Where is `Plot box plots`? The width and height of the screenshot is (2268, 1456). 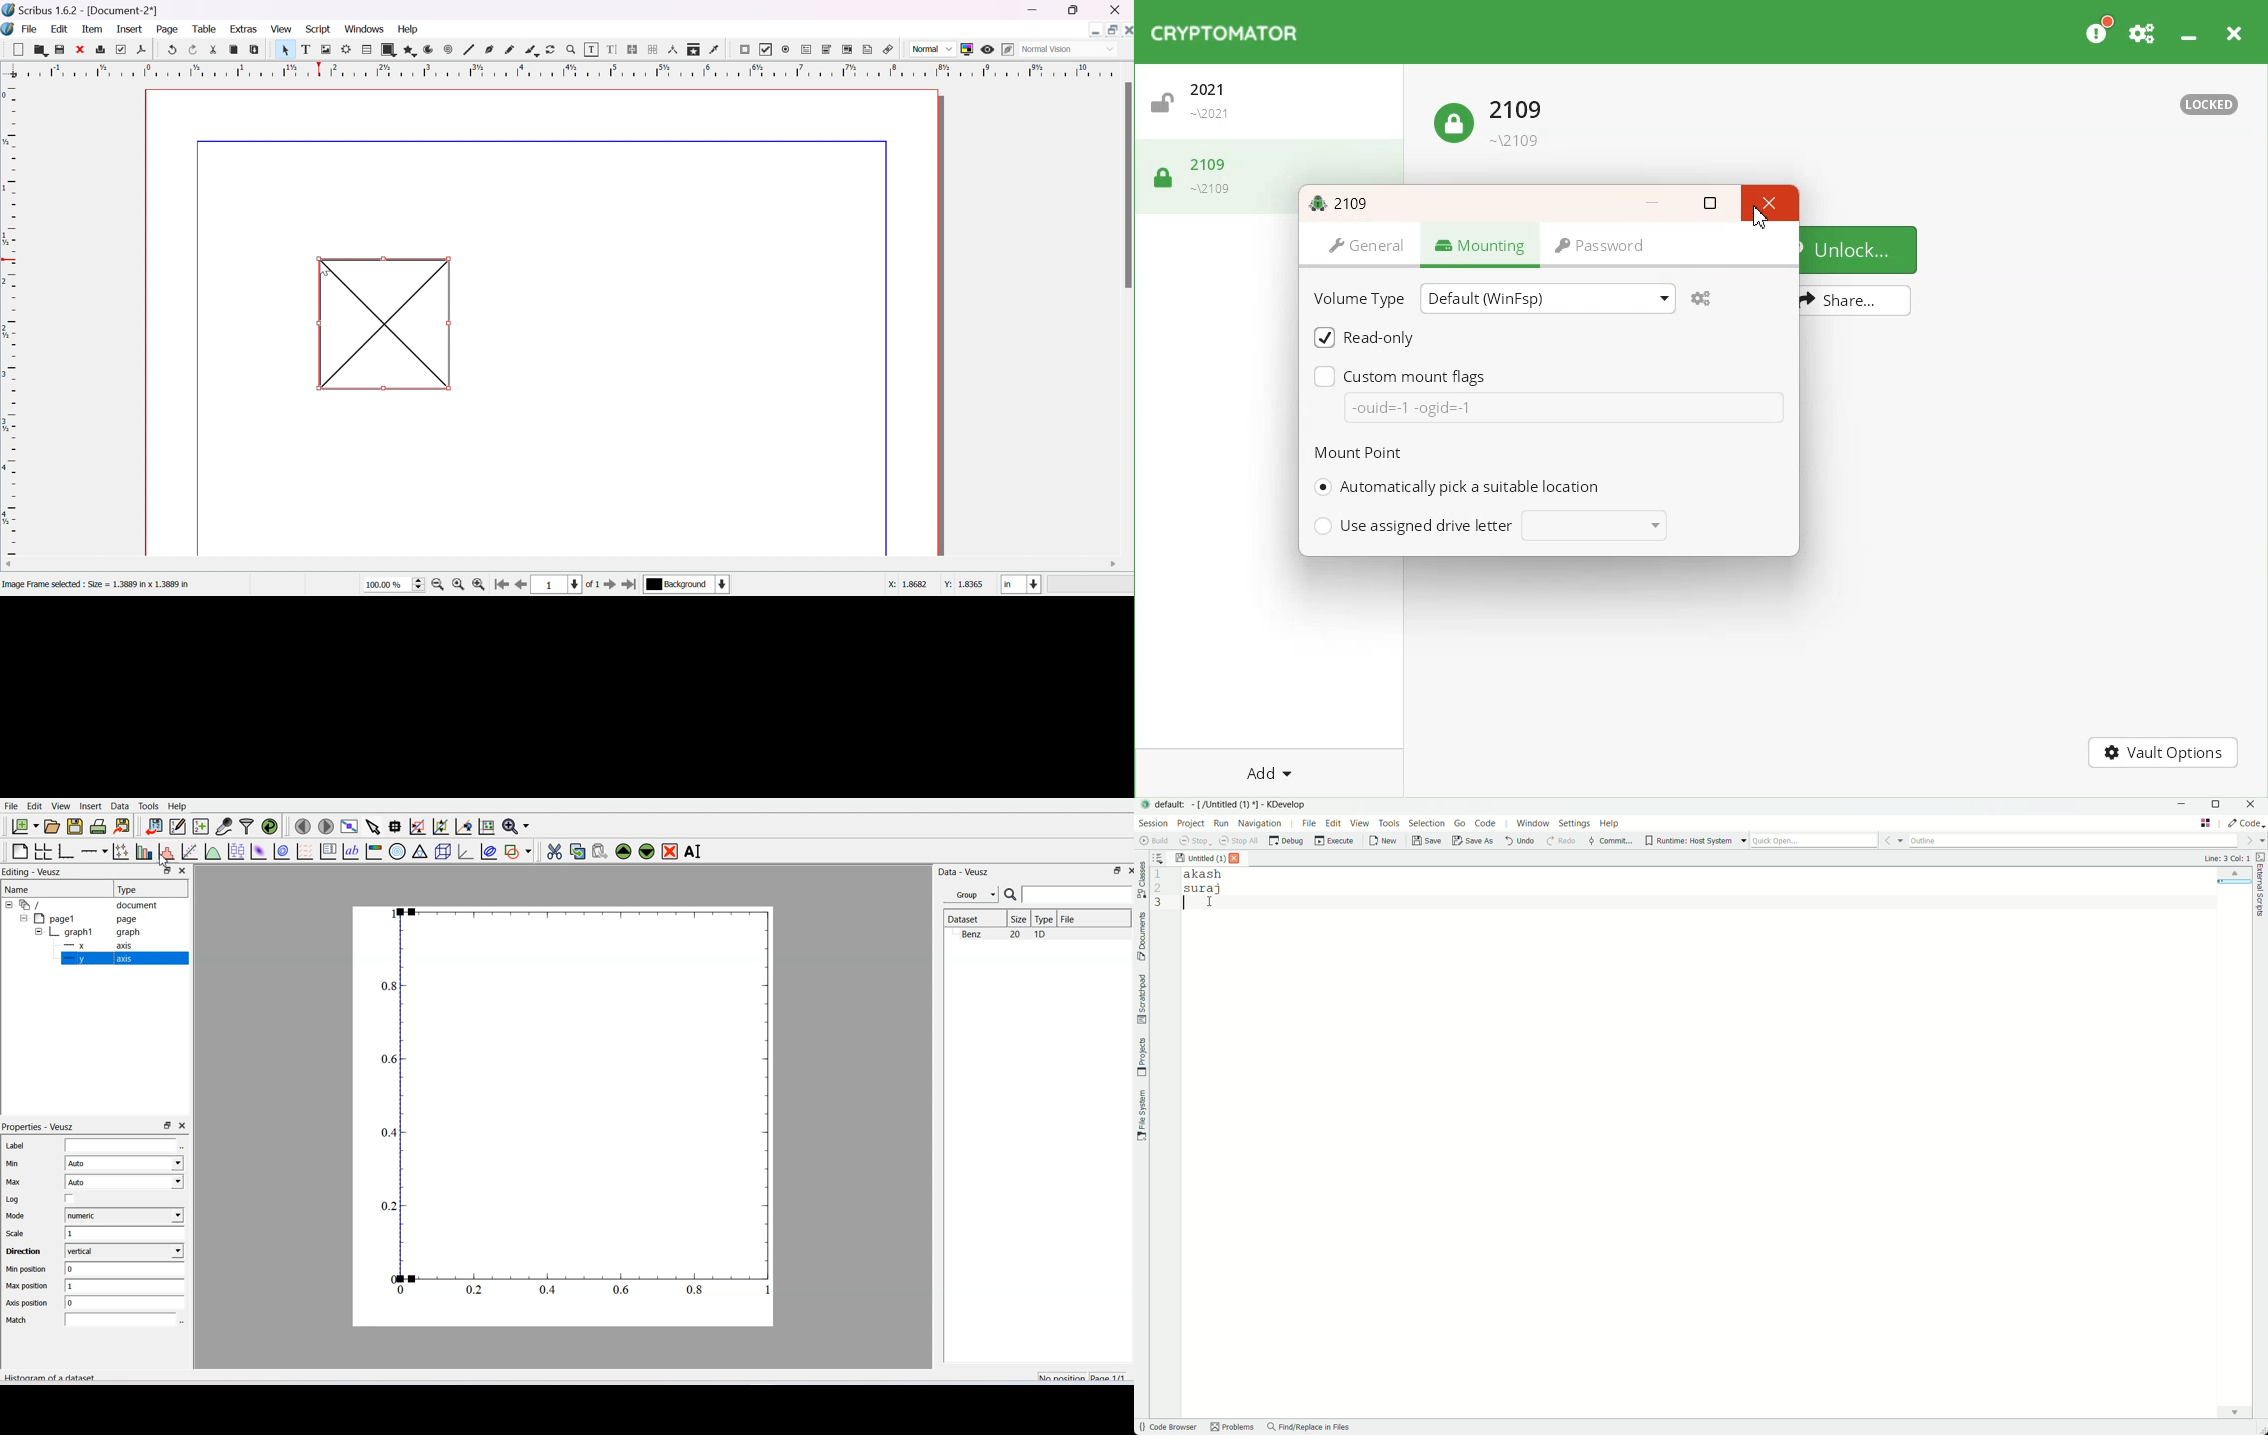 Plot box plots is located at coordinates (236, 851).